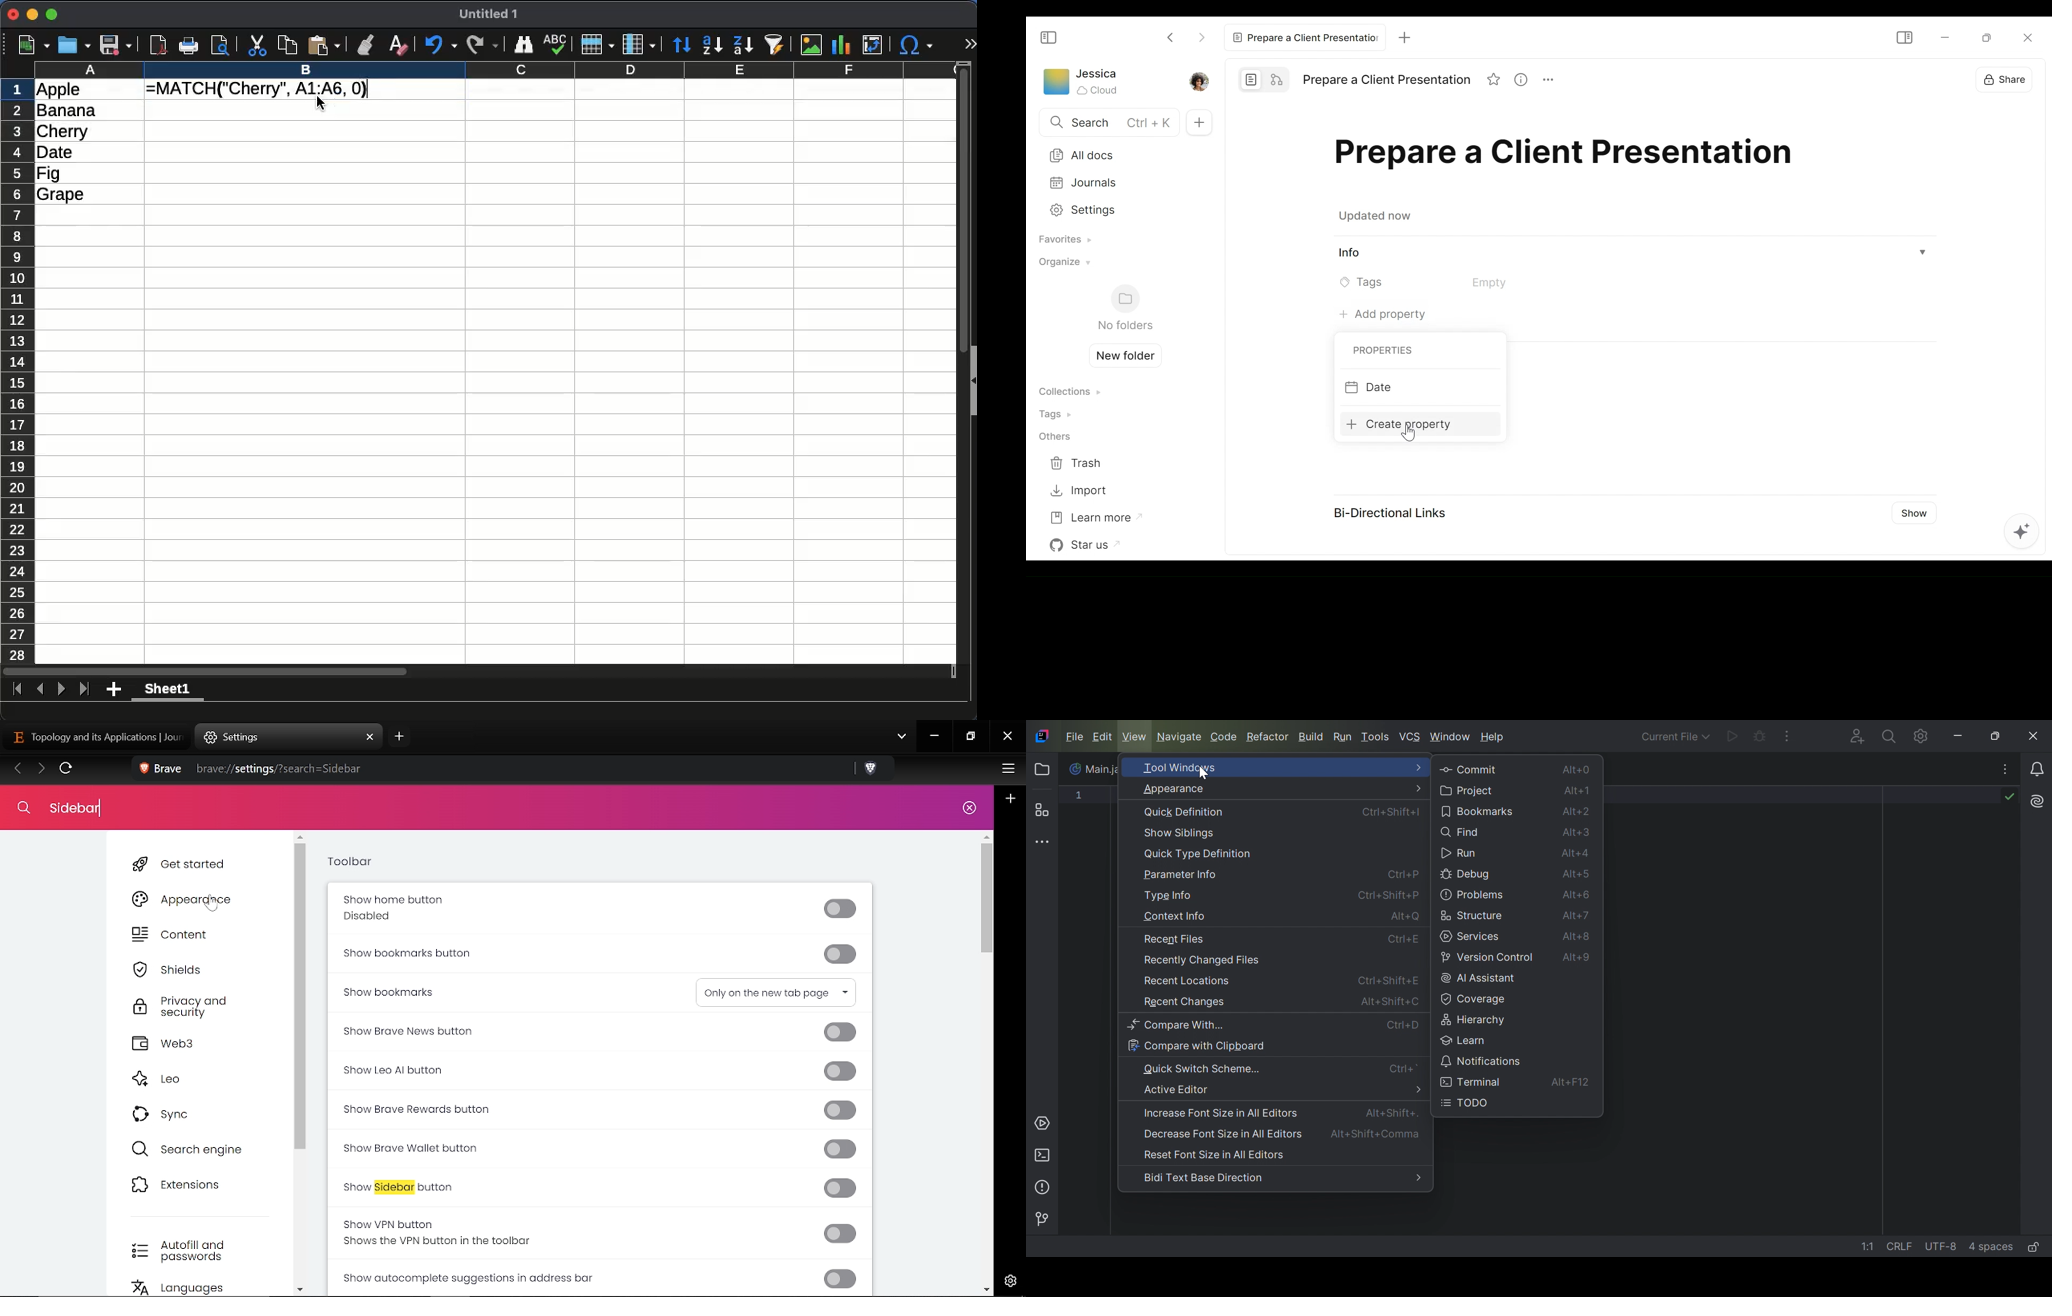 This screenshot has width=2072, height=1316. Describe the element at coordinates (441, 45) in the screenshot. I see `undo` at that location.